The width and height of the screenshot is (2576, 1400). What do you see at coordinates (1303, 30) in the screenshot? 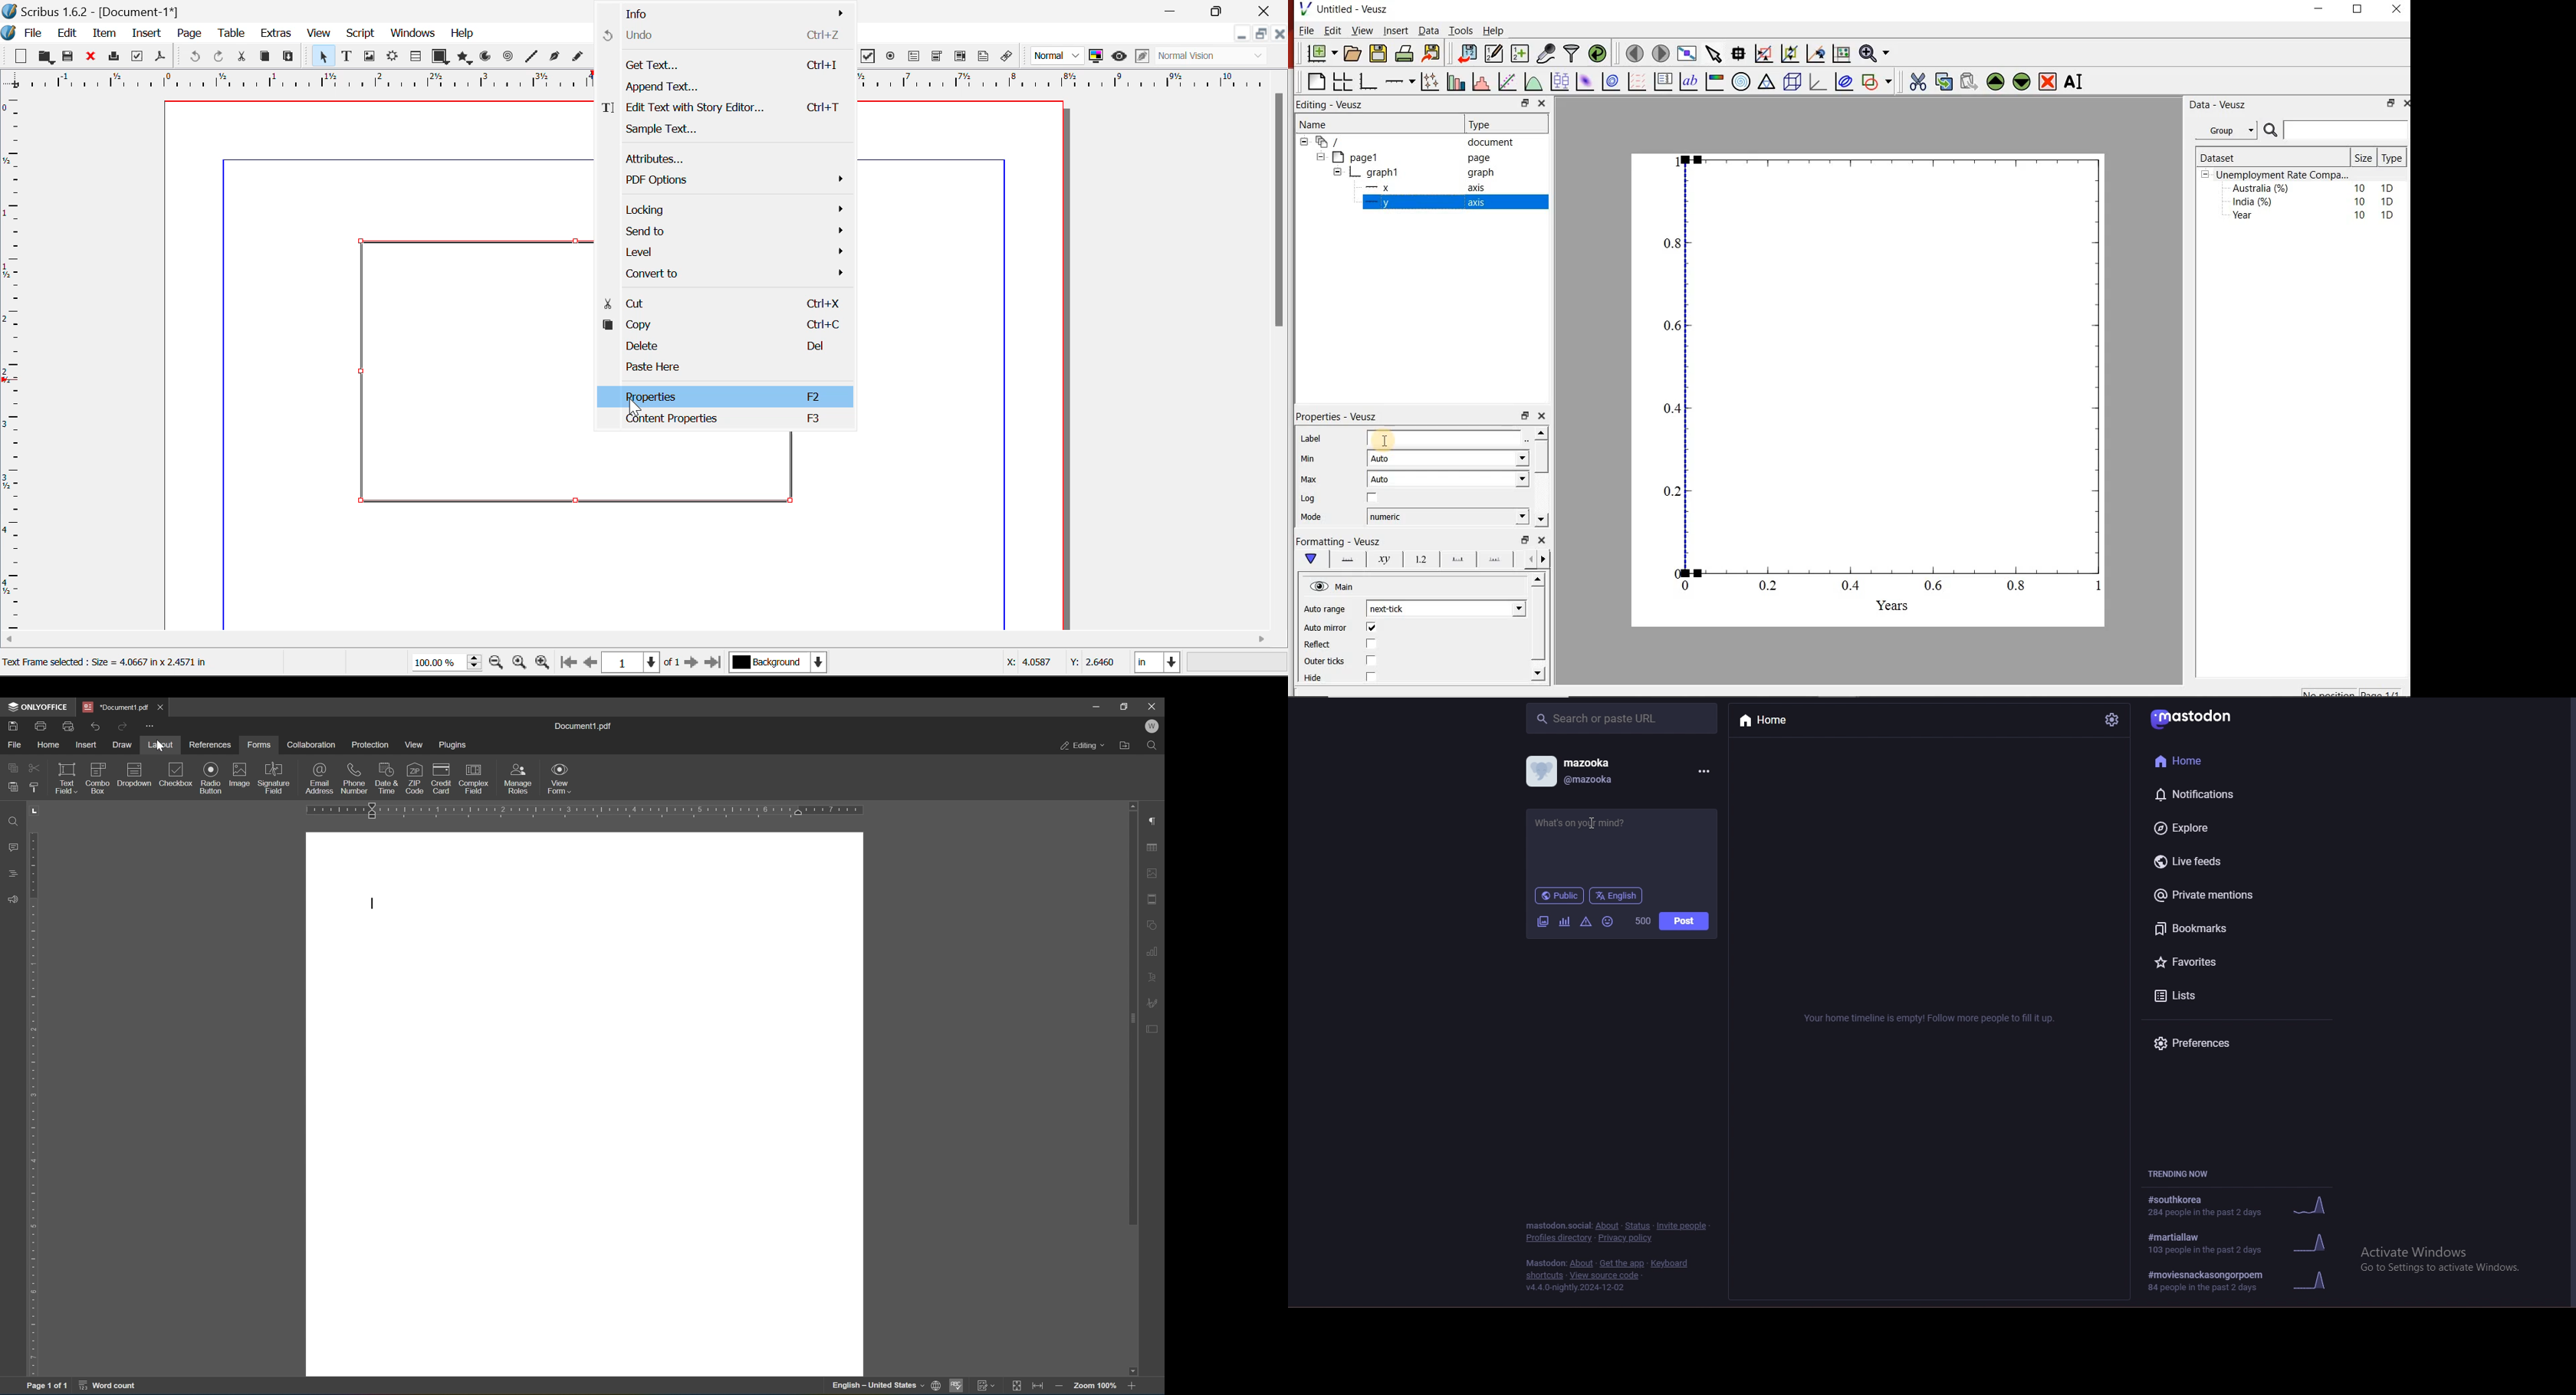
I see `| File` at bounding box center [1303, 30].